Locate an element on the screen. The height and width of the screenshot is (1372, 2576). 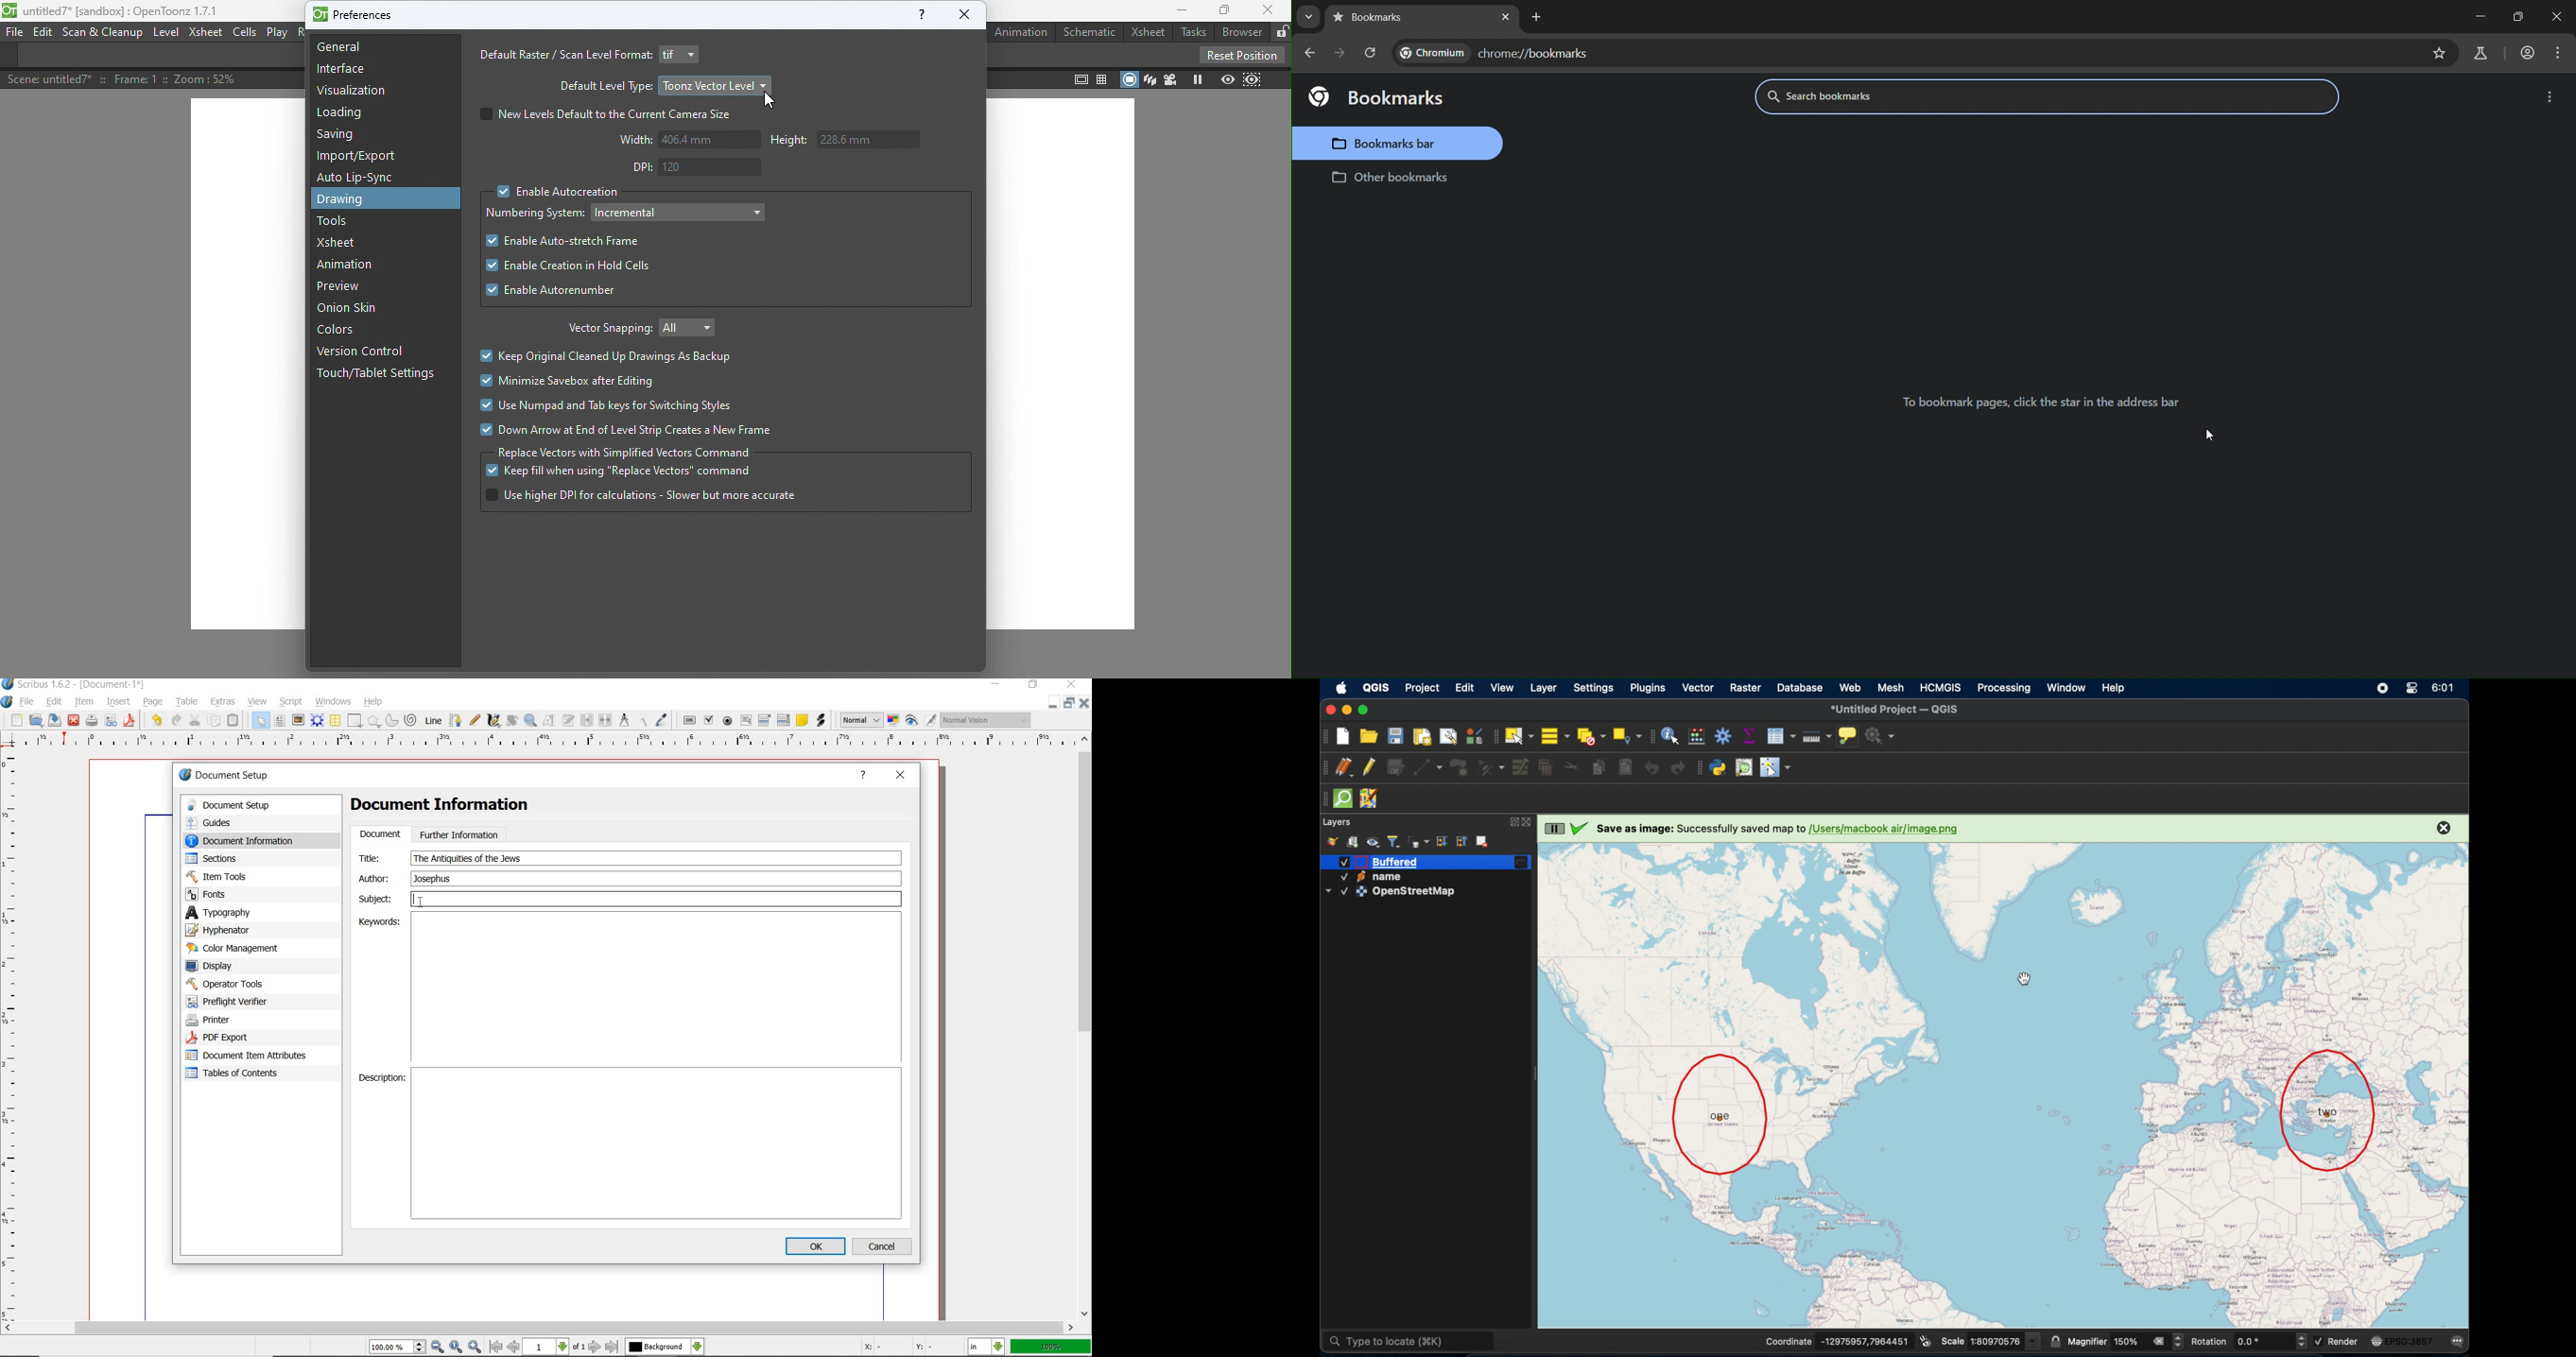
reload page is located at coordinates (1372, 55).